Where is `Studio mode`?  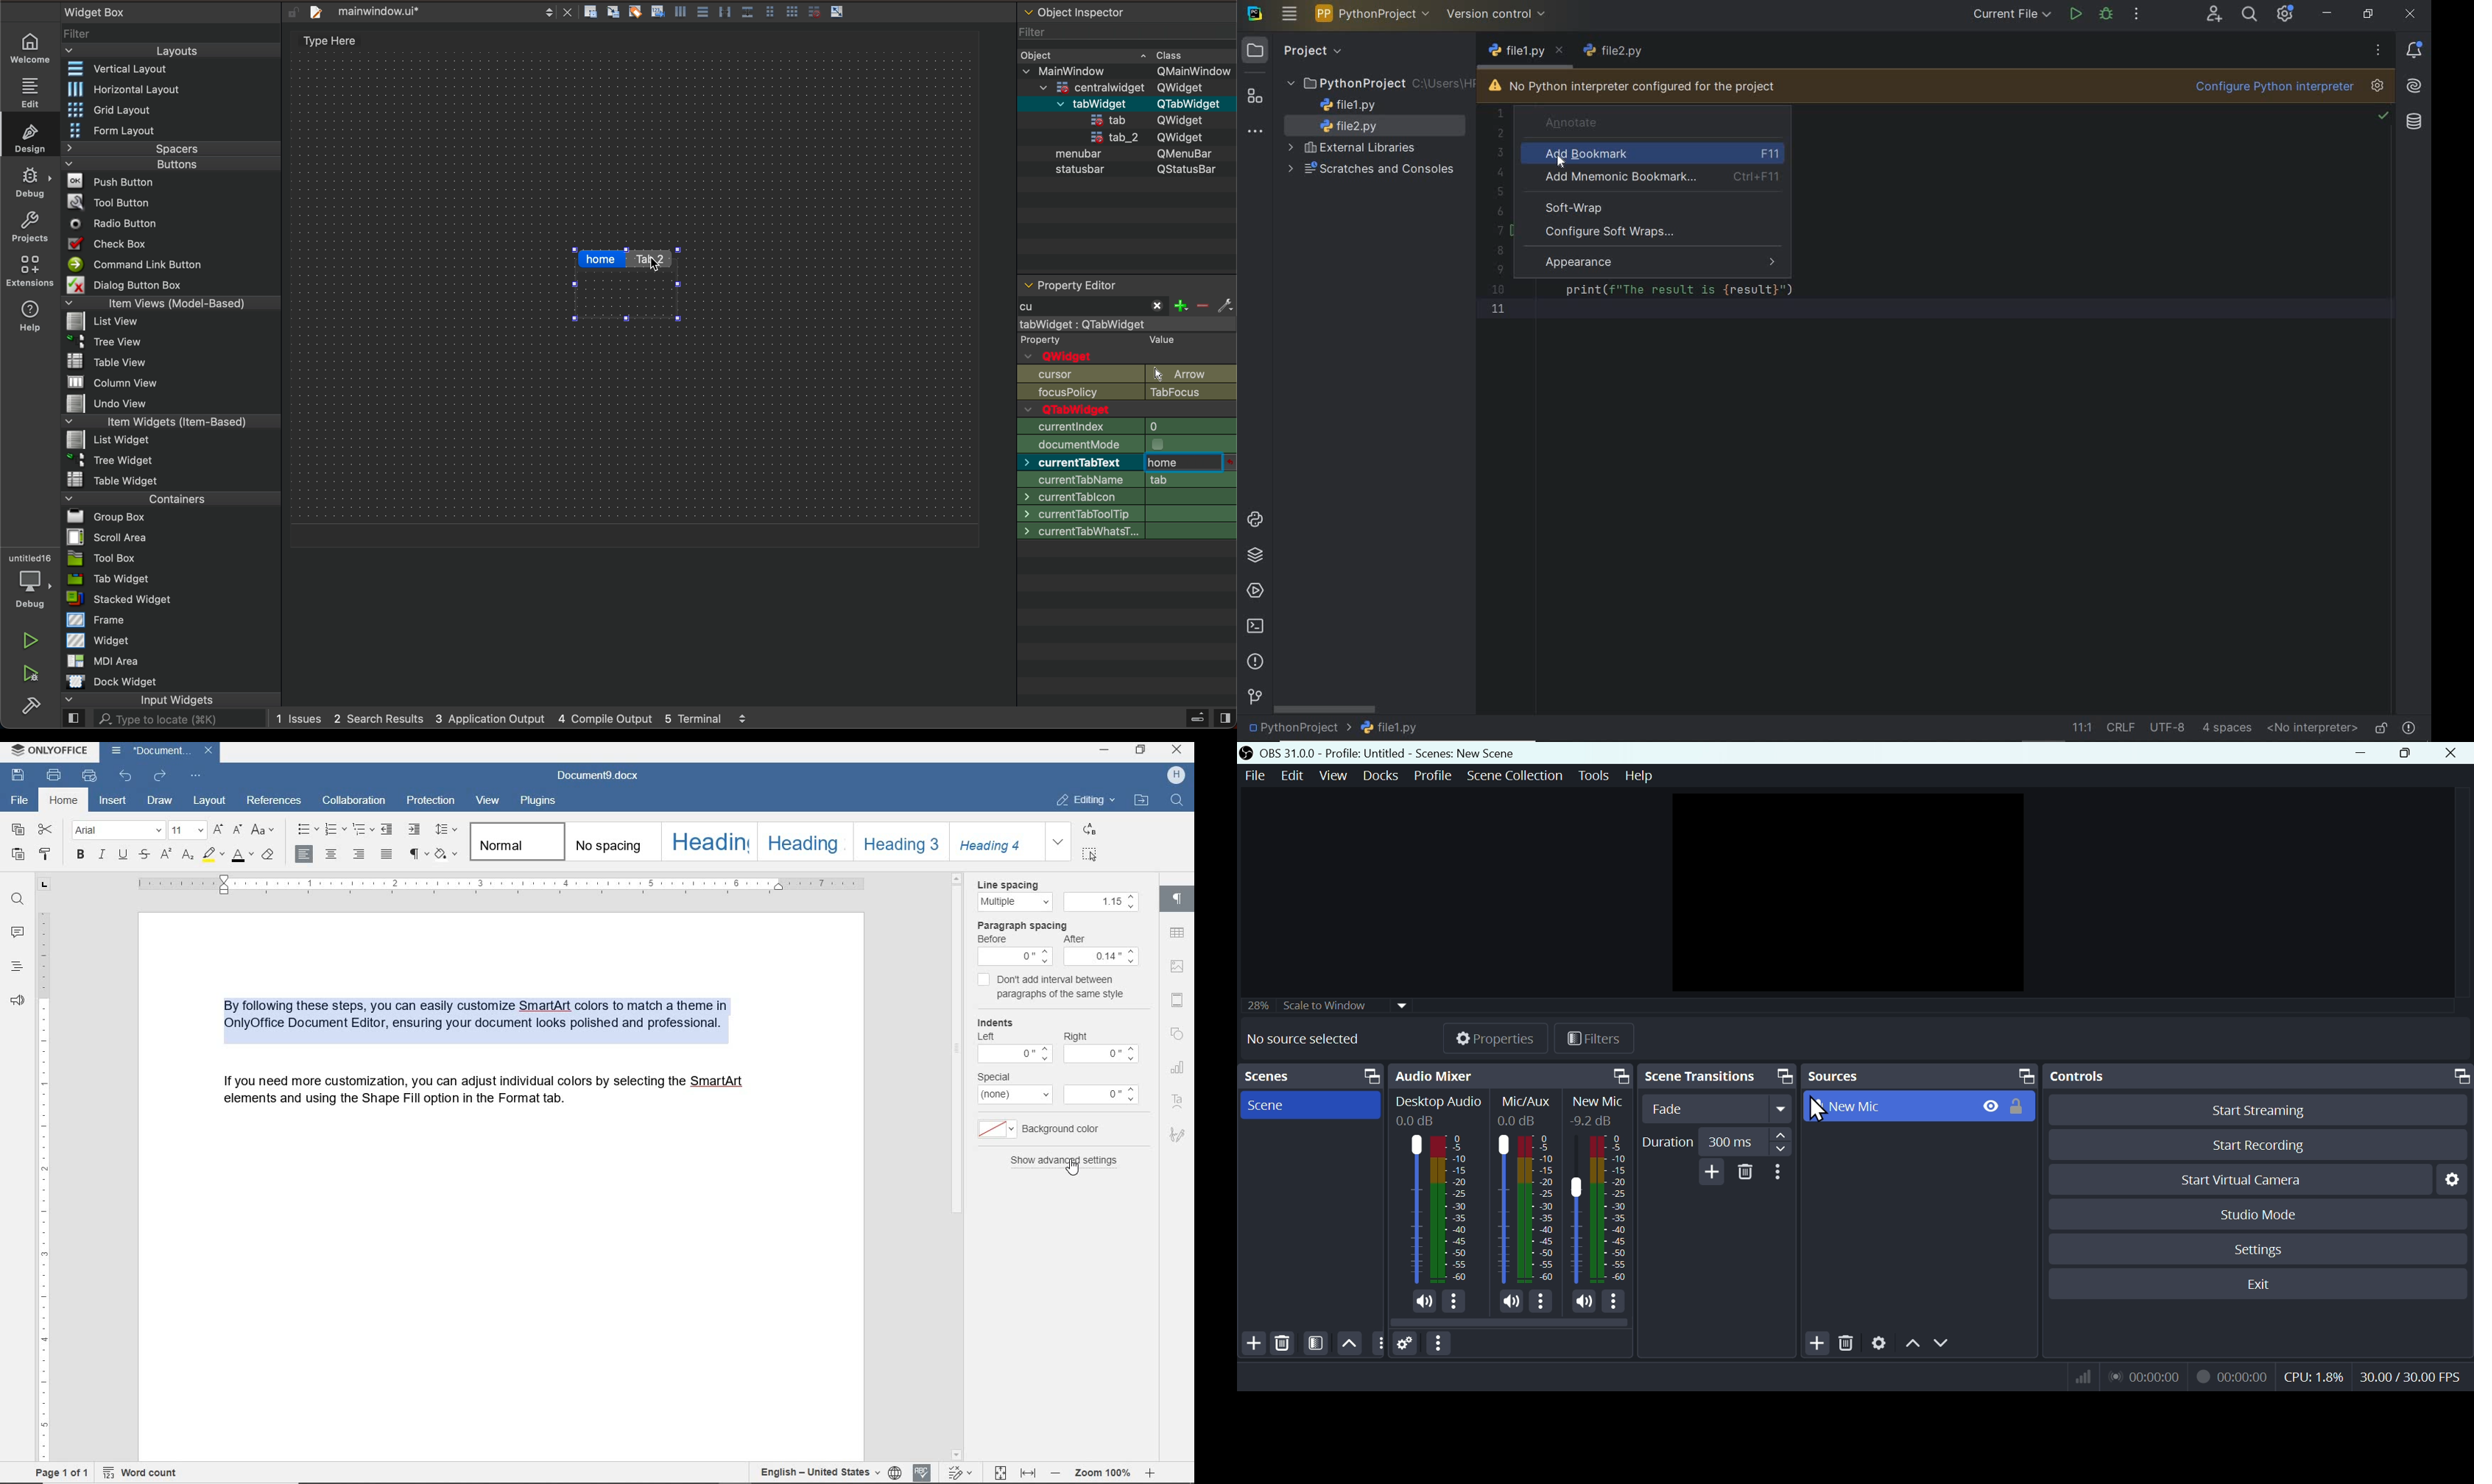 Studio mode is located at coordinates (2273, 1216).